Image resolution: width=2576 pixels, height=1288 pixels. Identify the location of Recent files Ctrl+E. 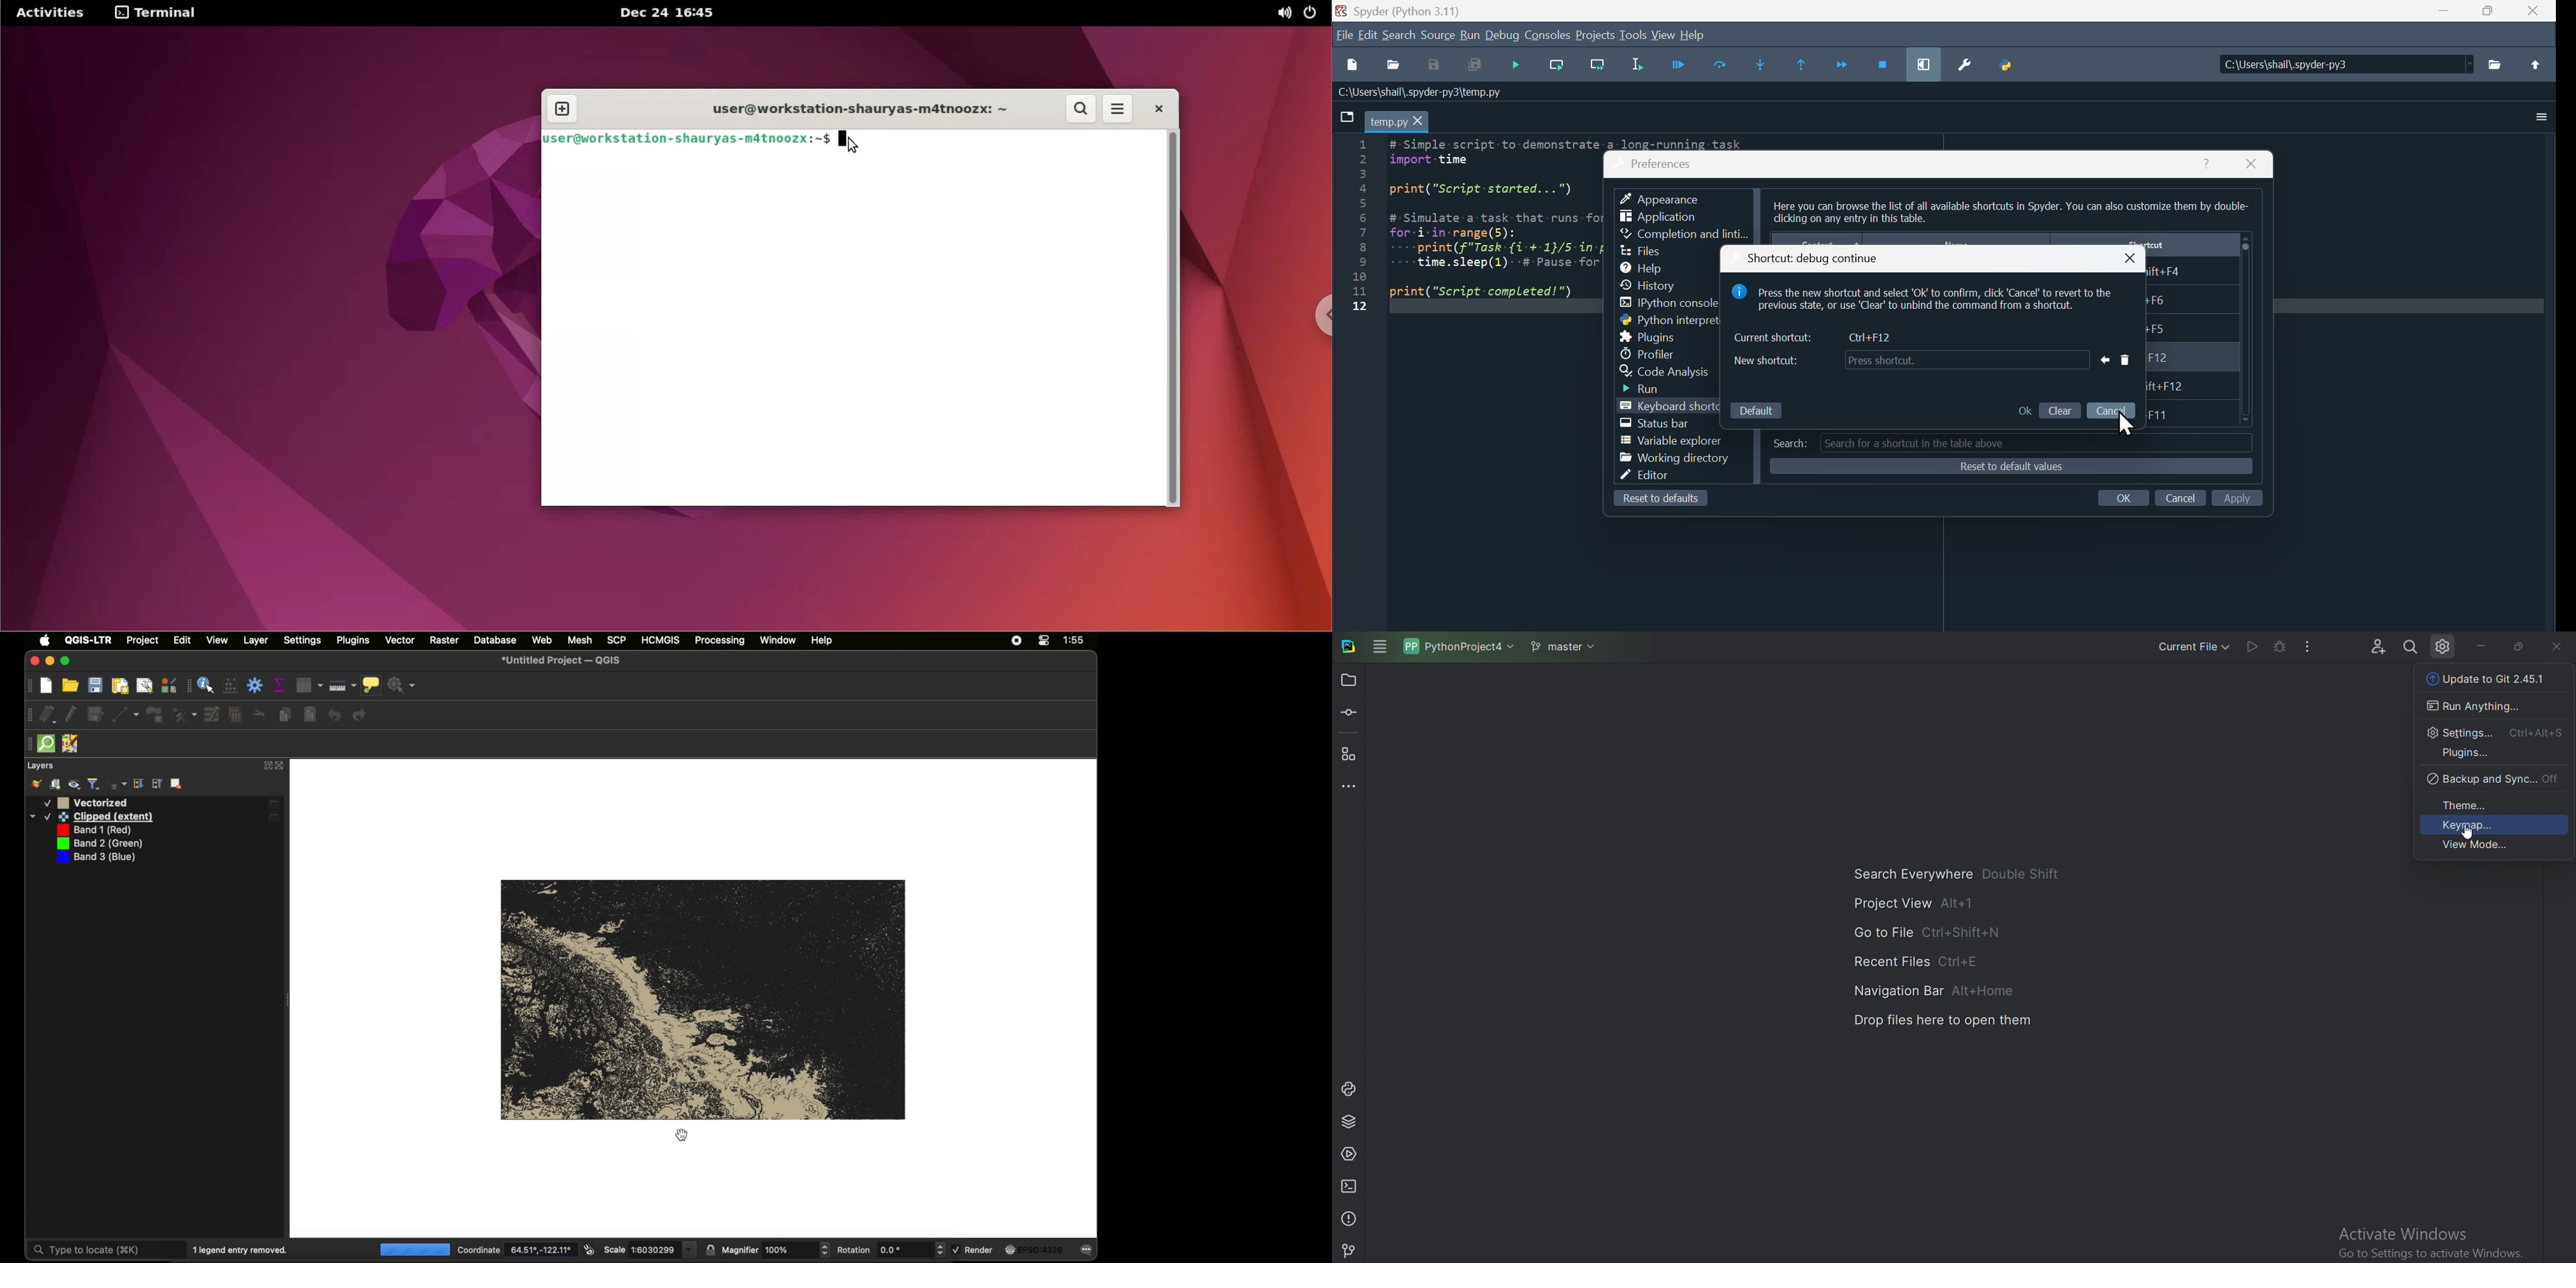
(1922, 958).